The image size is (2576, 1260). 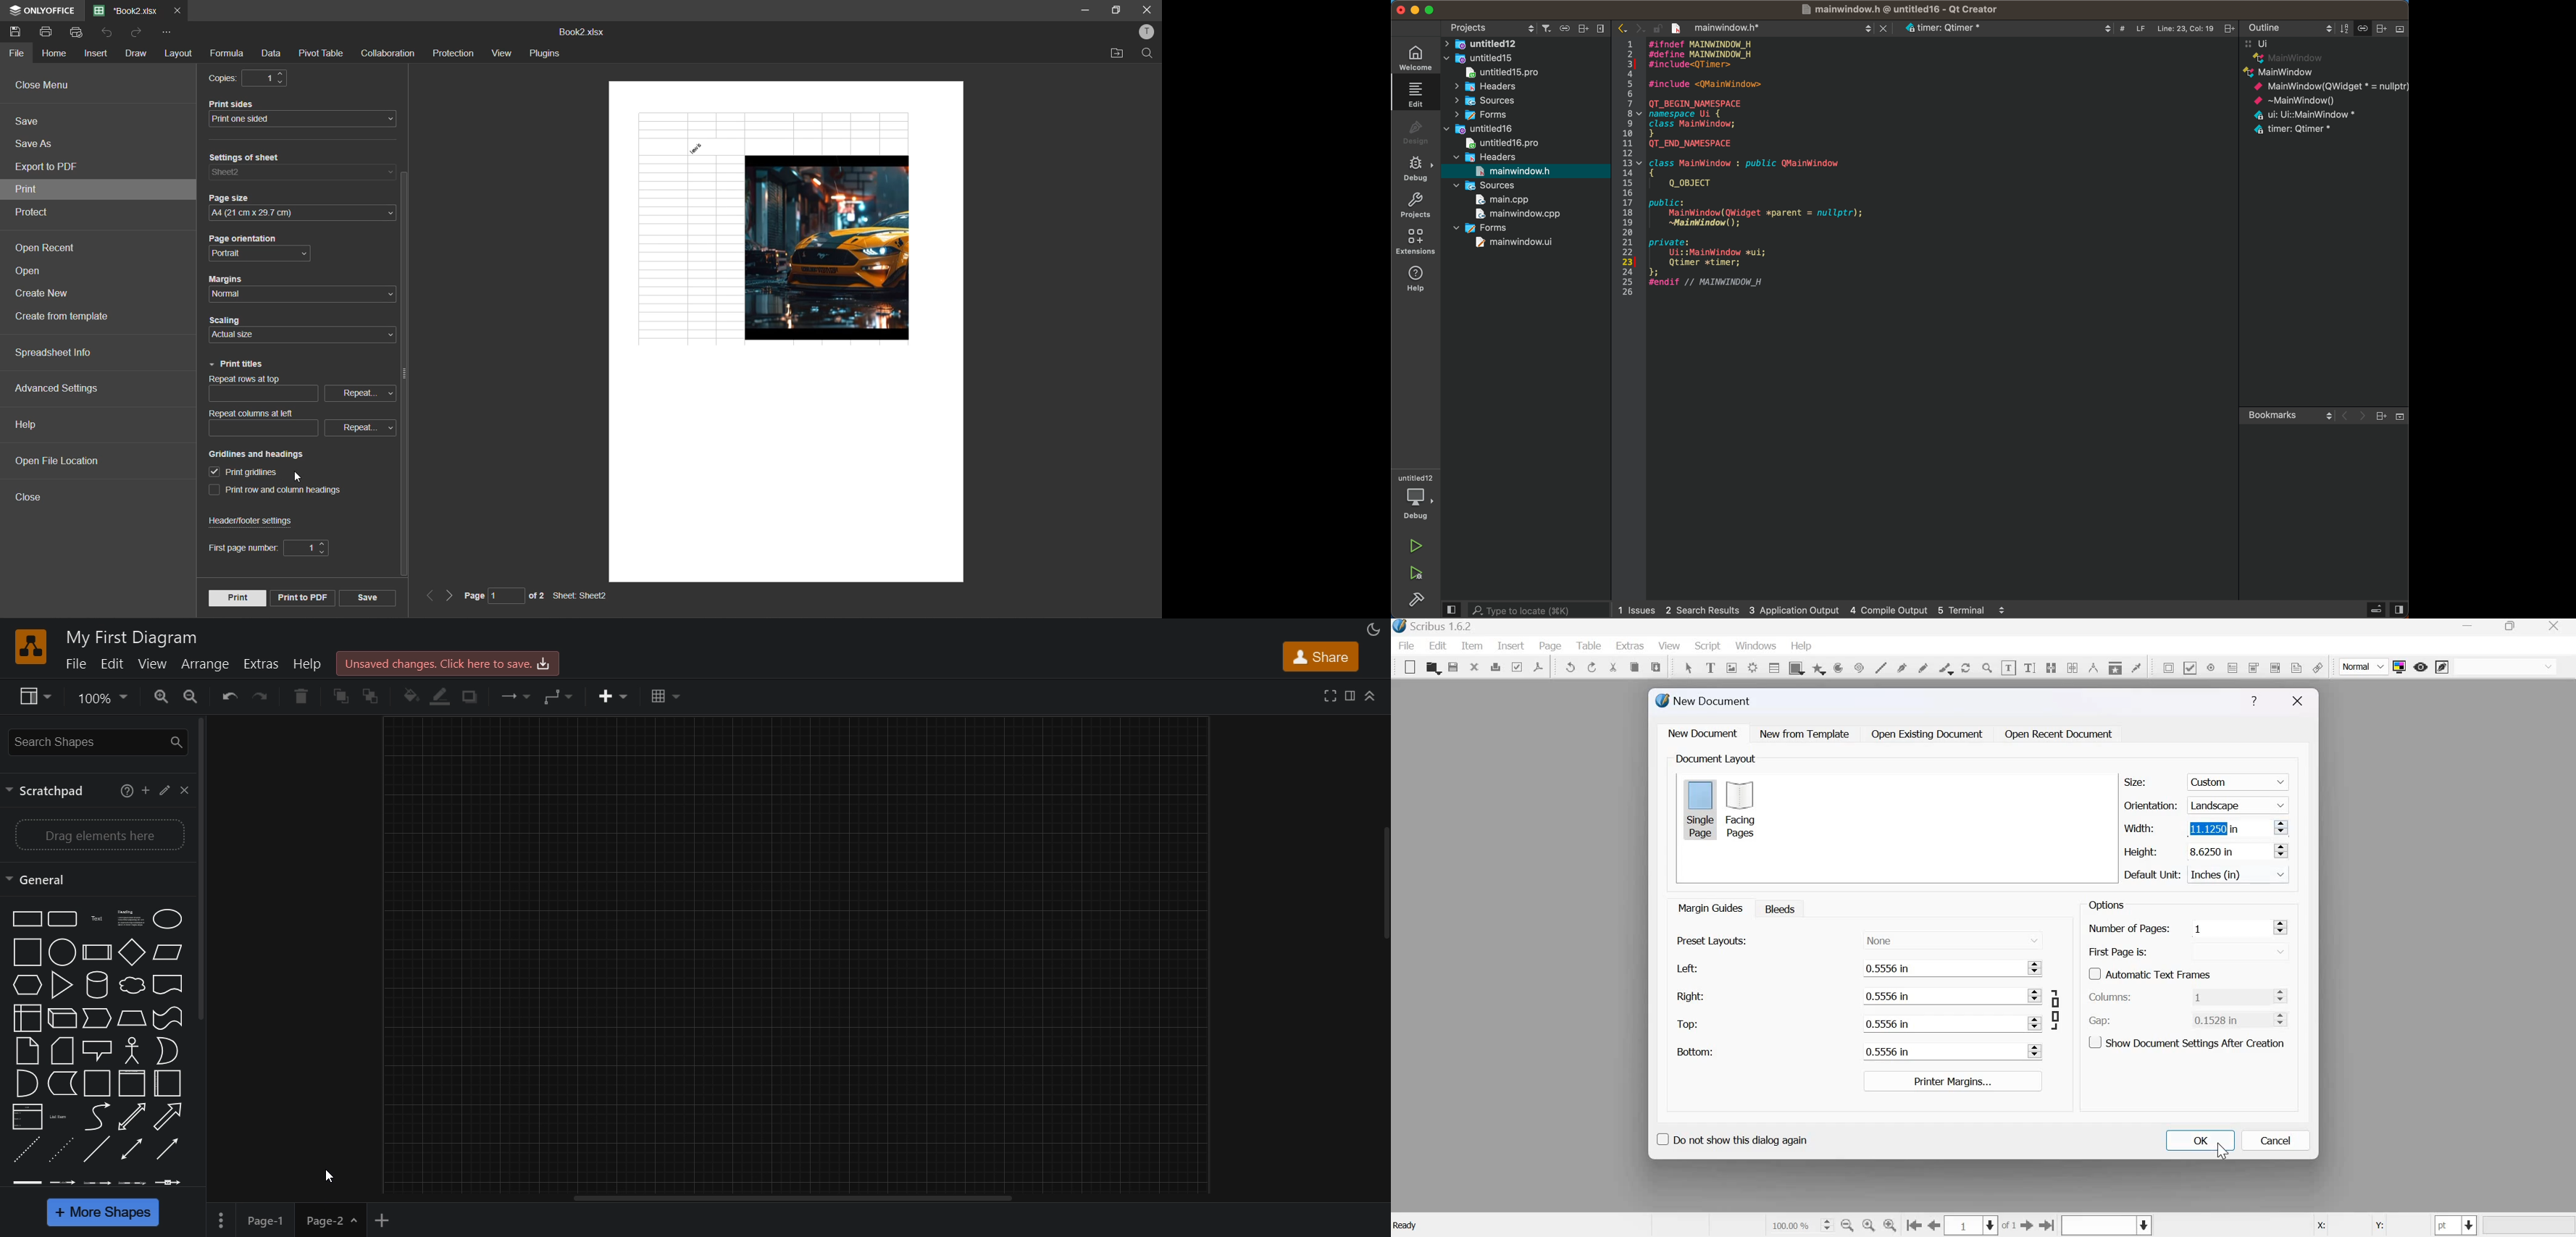 What do you see at coordinates (799, 1198) in the screenshot?
I see `horizontal scroll bar` at bounding box center [799, 1198].